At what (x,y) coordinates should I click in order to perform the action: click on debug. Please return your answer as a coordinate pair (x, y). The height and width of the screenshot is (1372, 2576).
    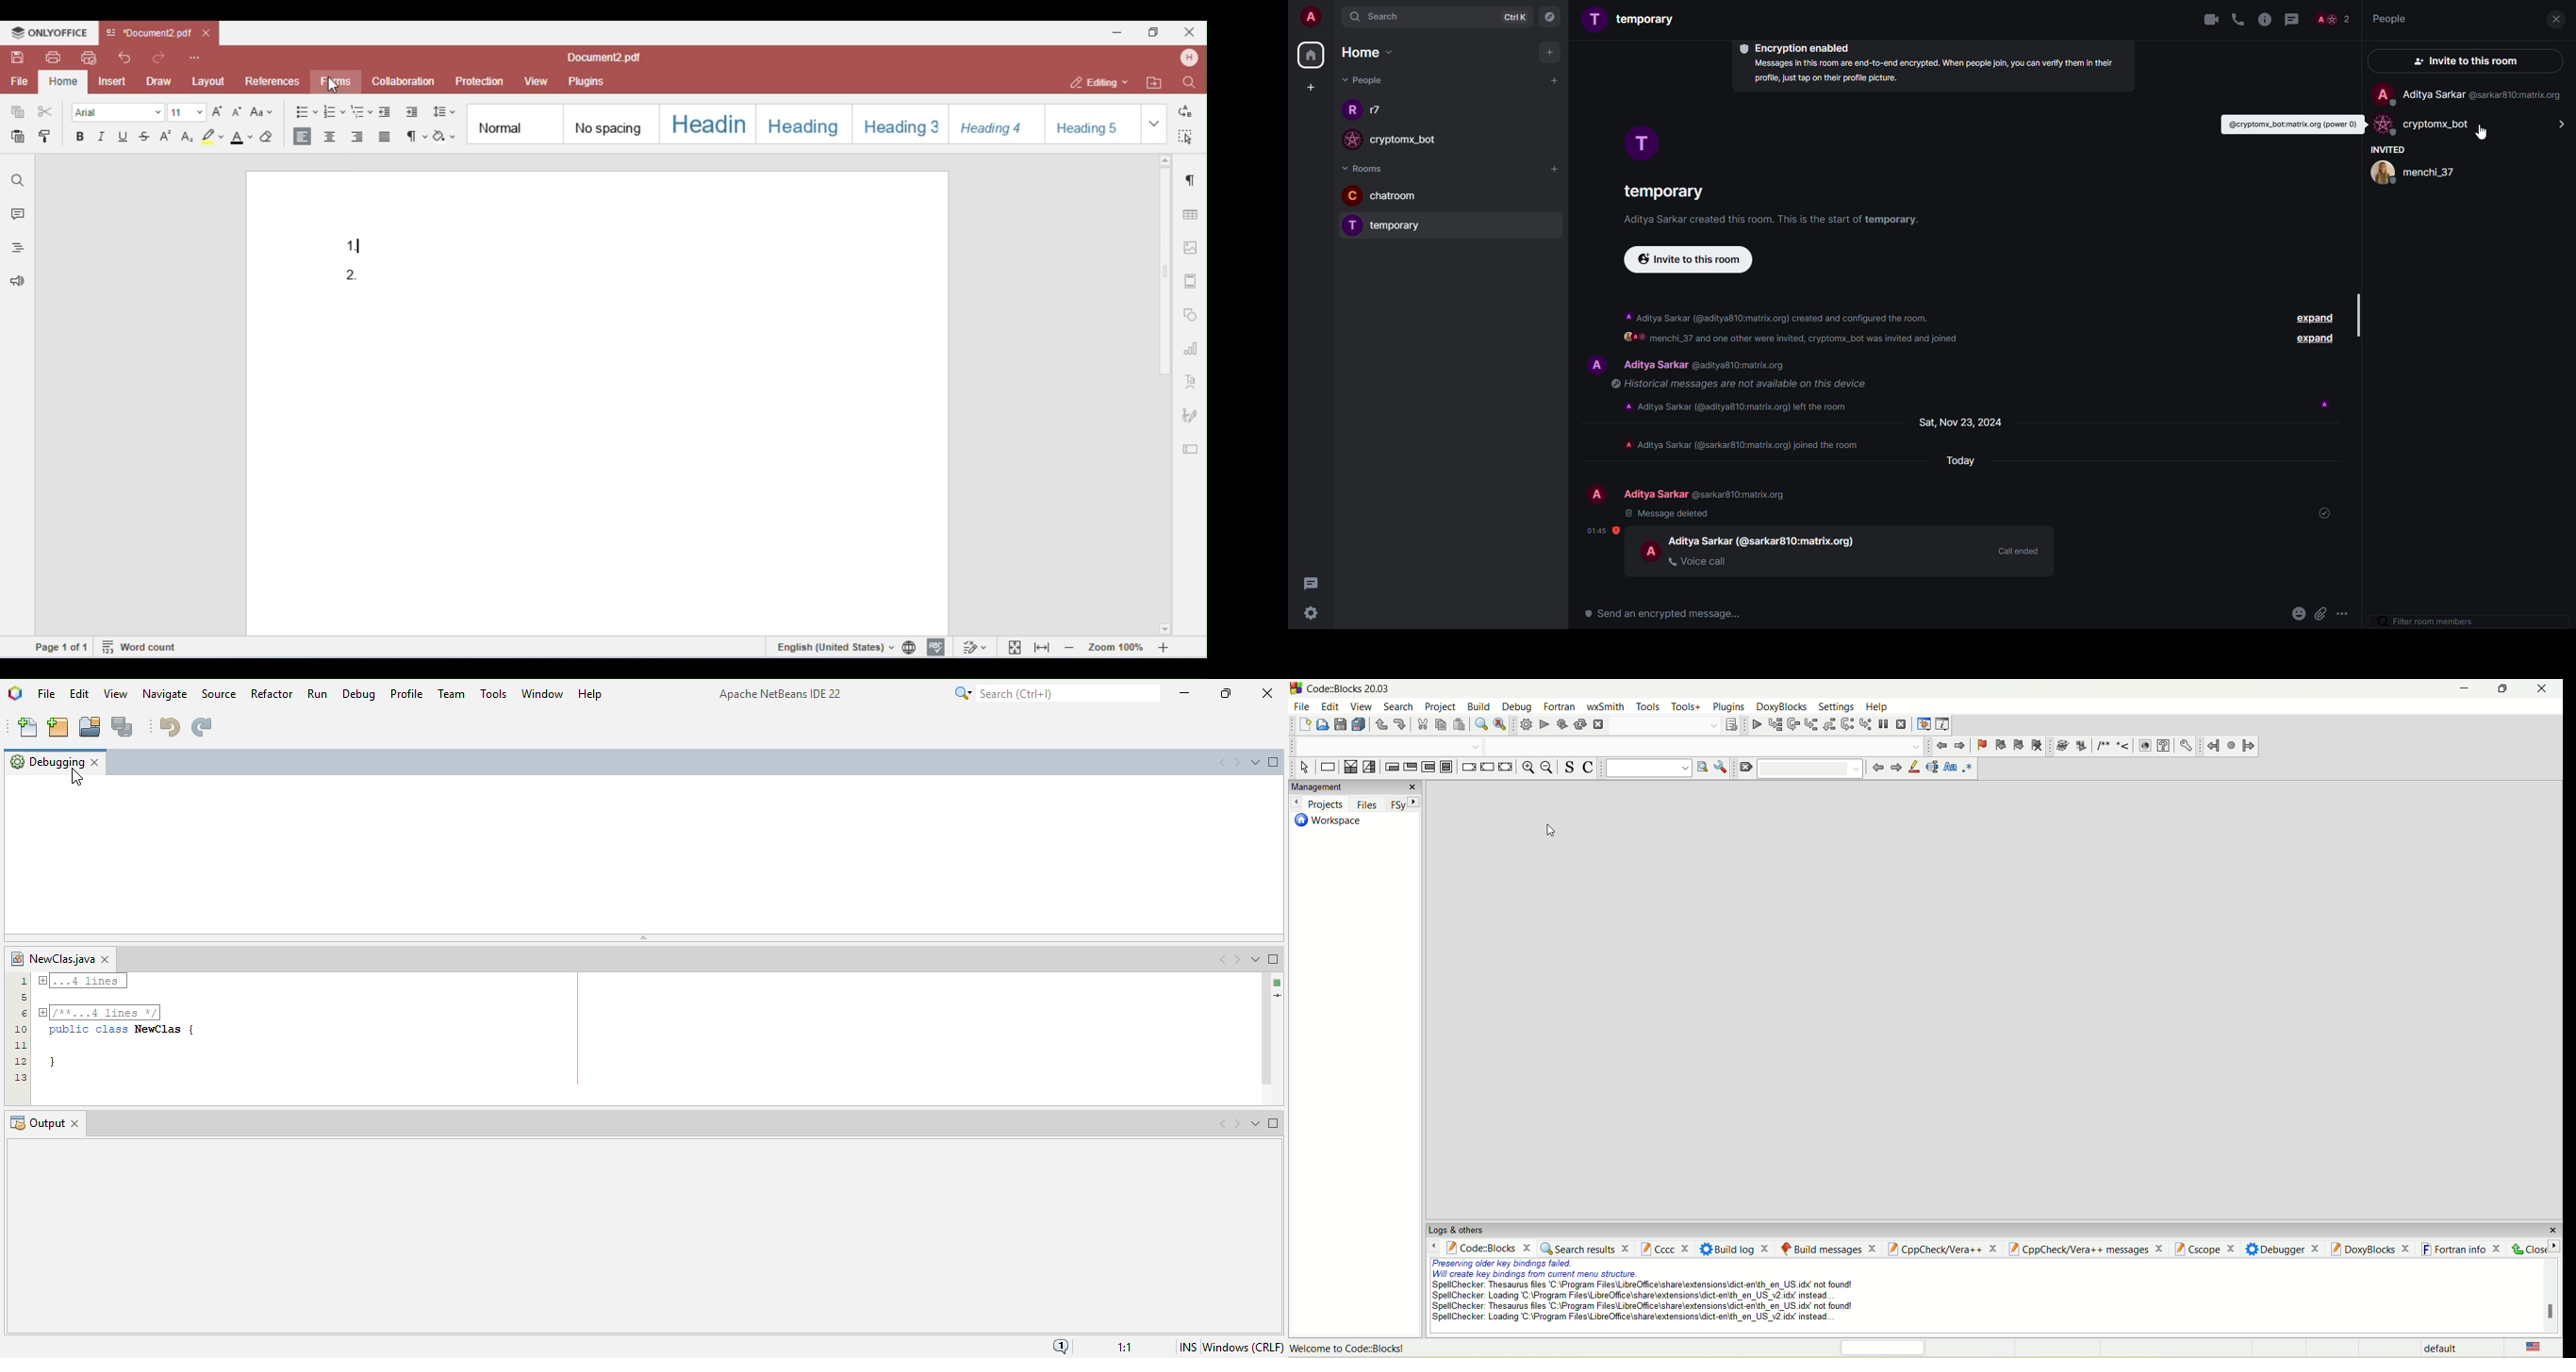
    Looking at the image, I should click on (1515, 706).